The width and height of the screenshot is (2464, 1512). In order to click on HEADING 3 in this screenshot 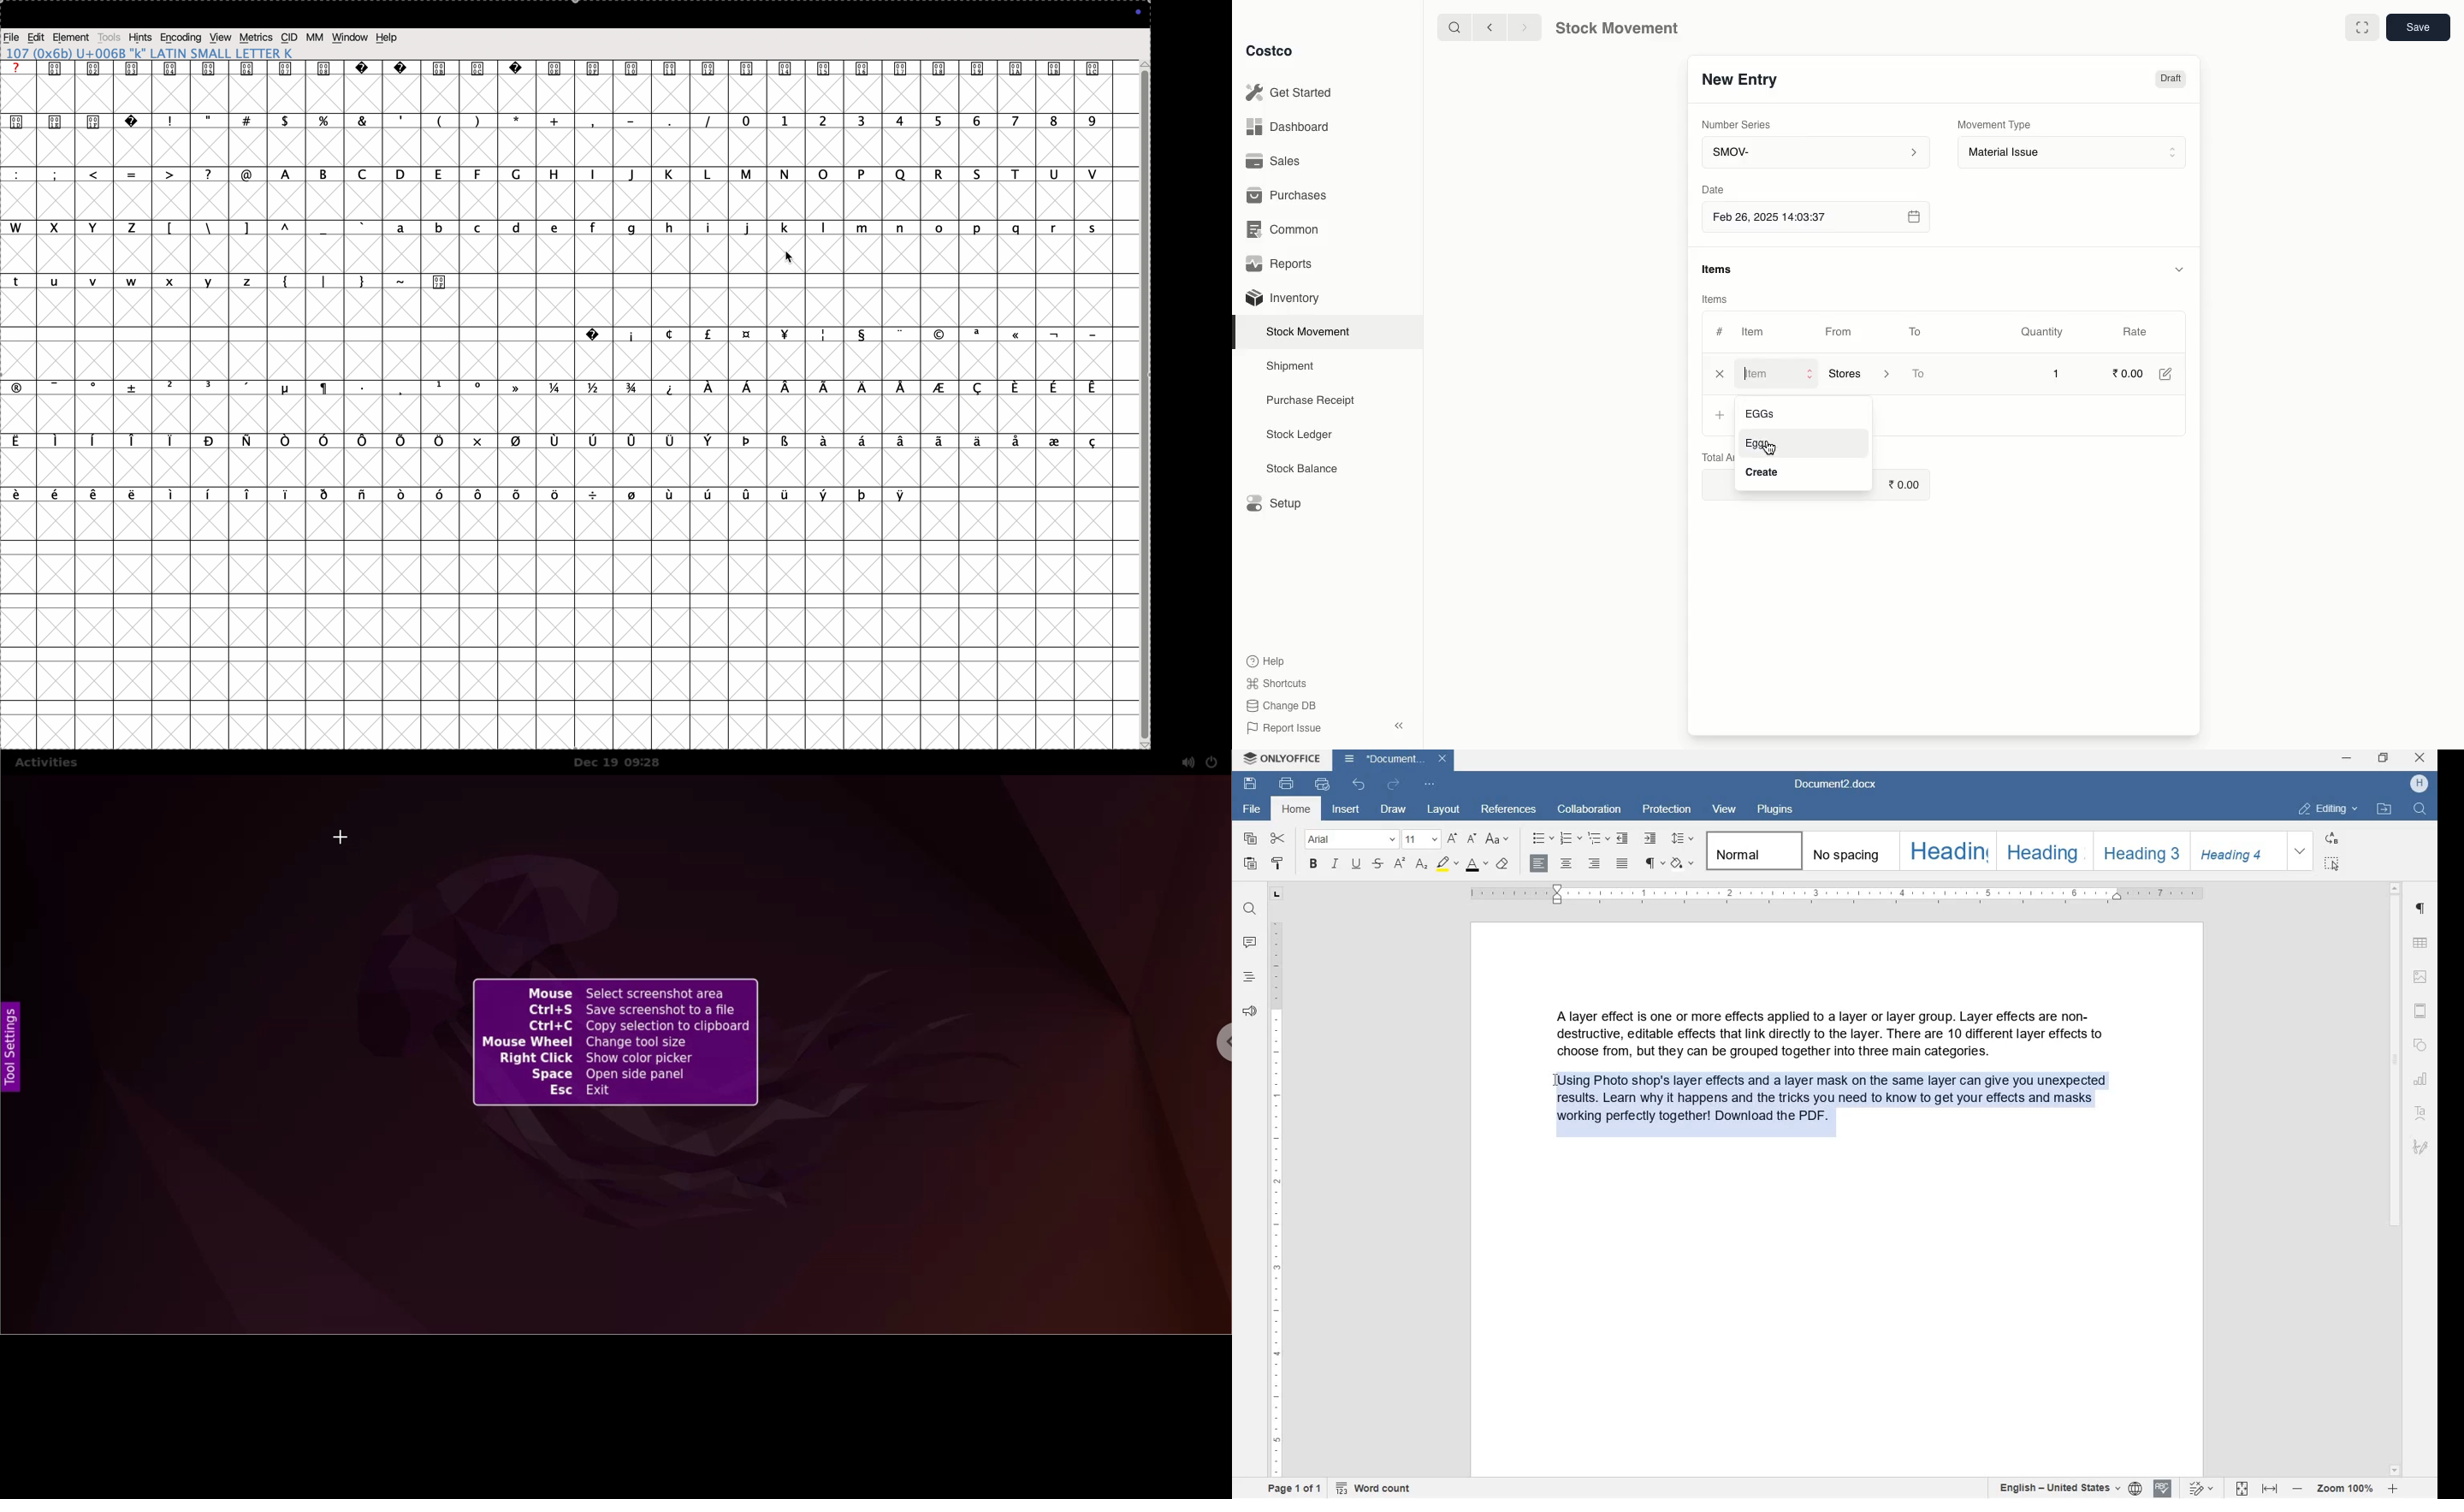, I will do `click(2137, 850)`.